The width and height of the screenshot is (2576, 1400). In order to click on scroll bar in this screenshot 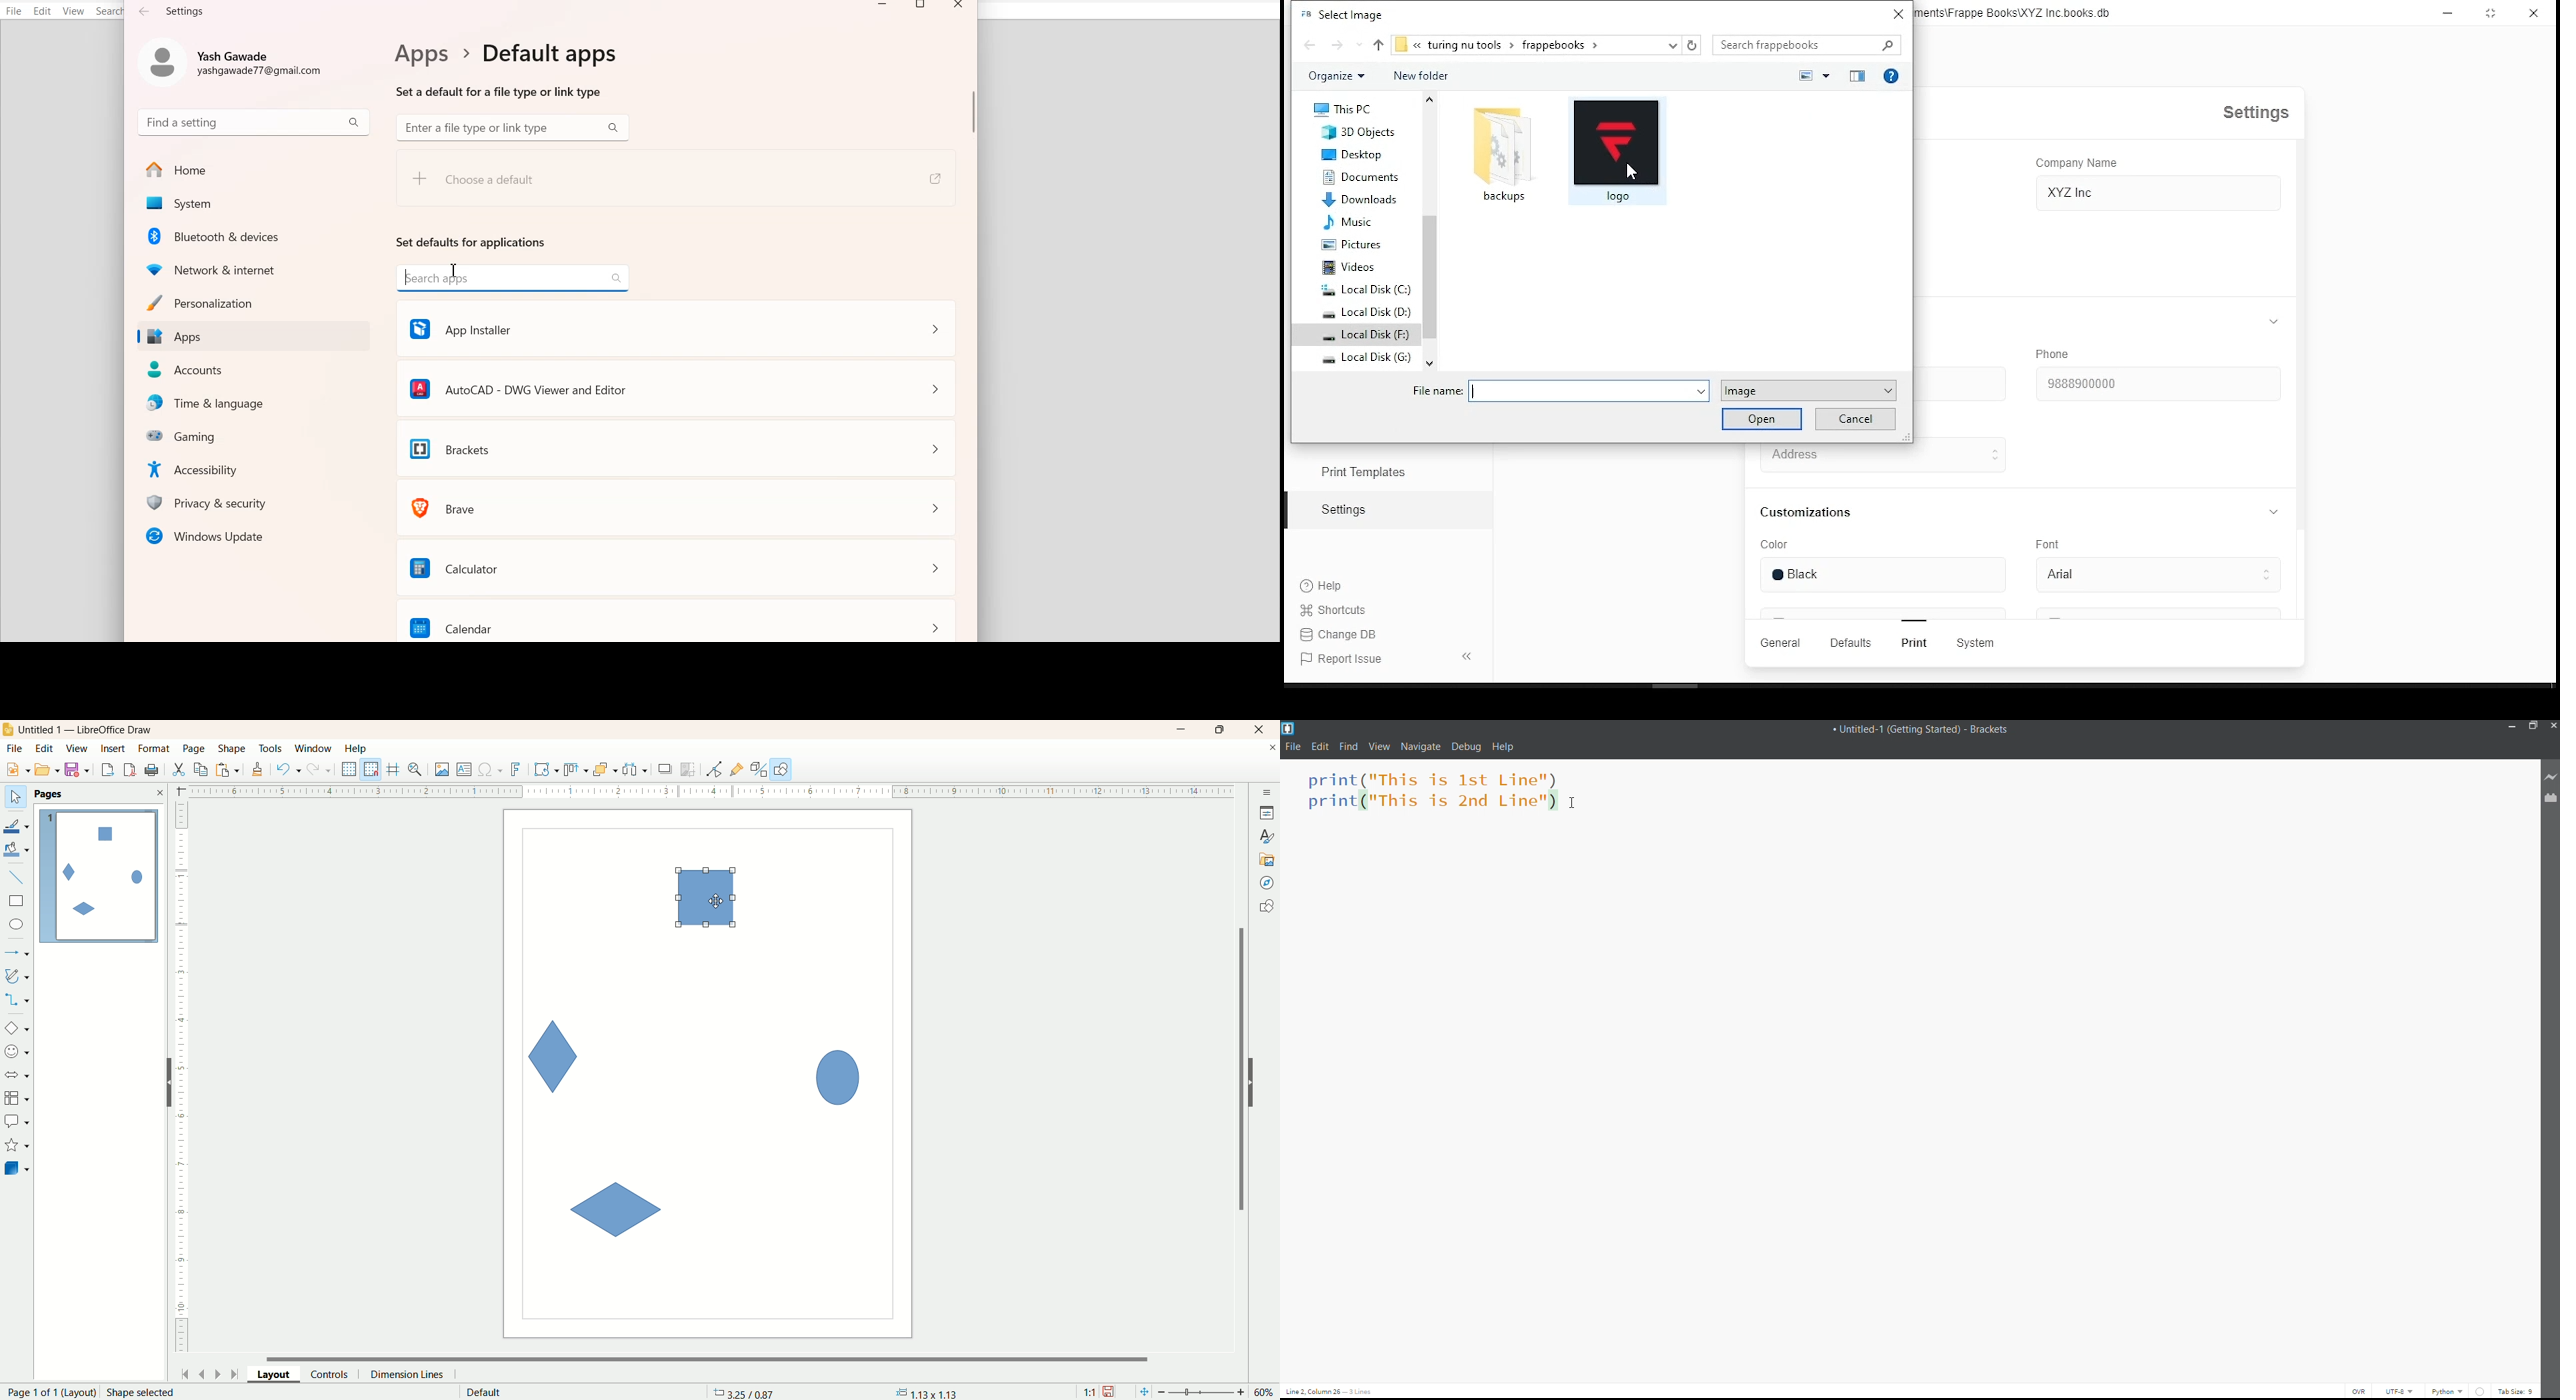, I will do `click(1427, 226)`.